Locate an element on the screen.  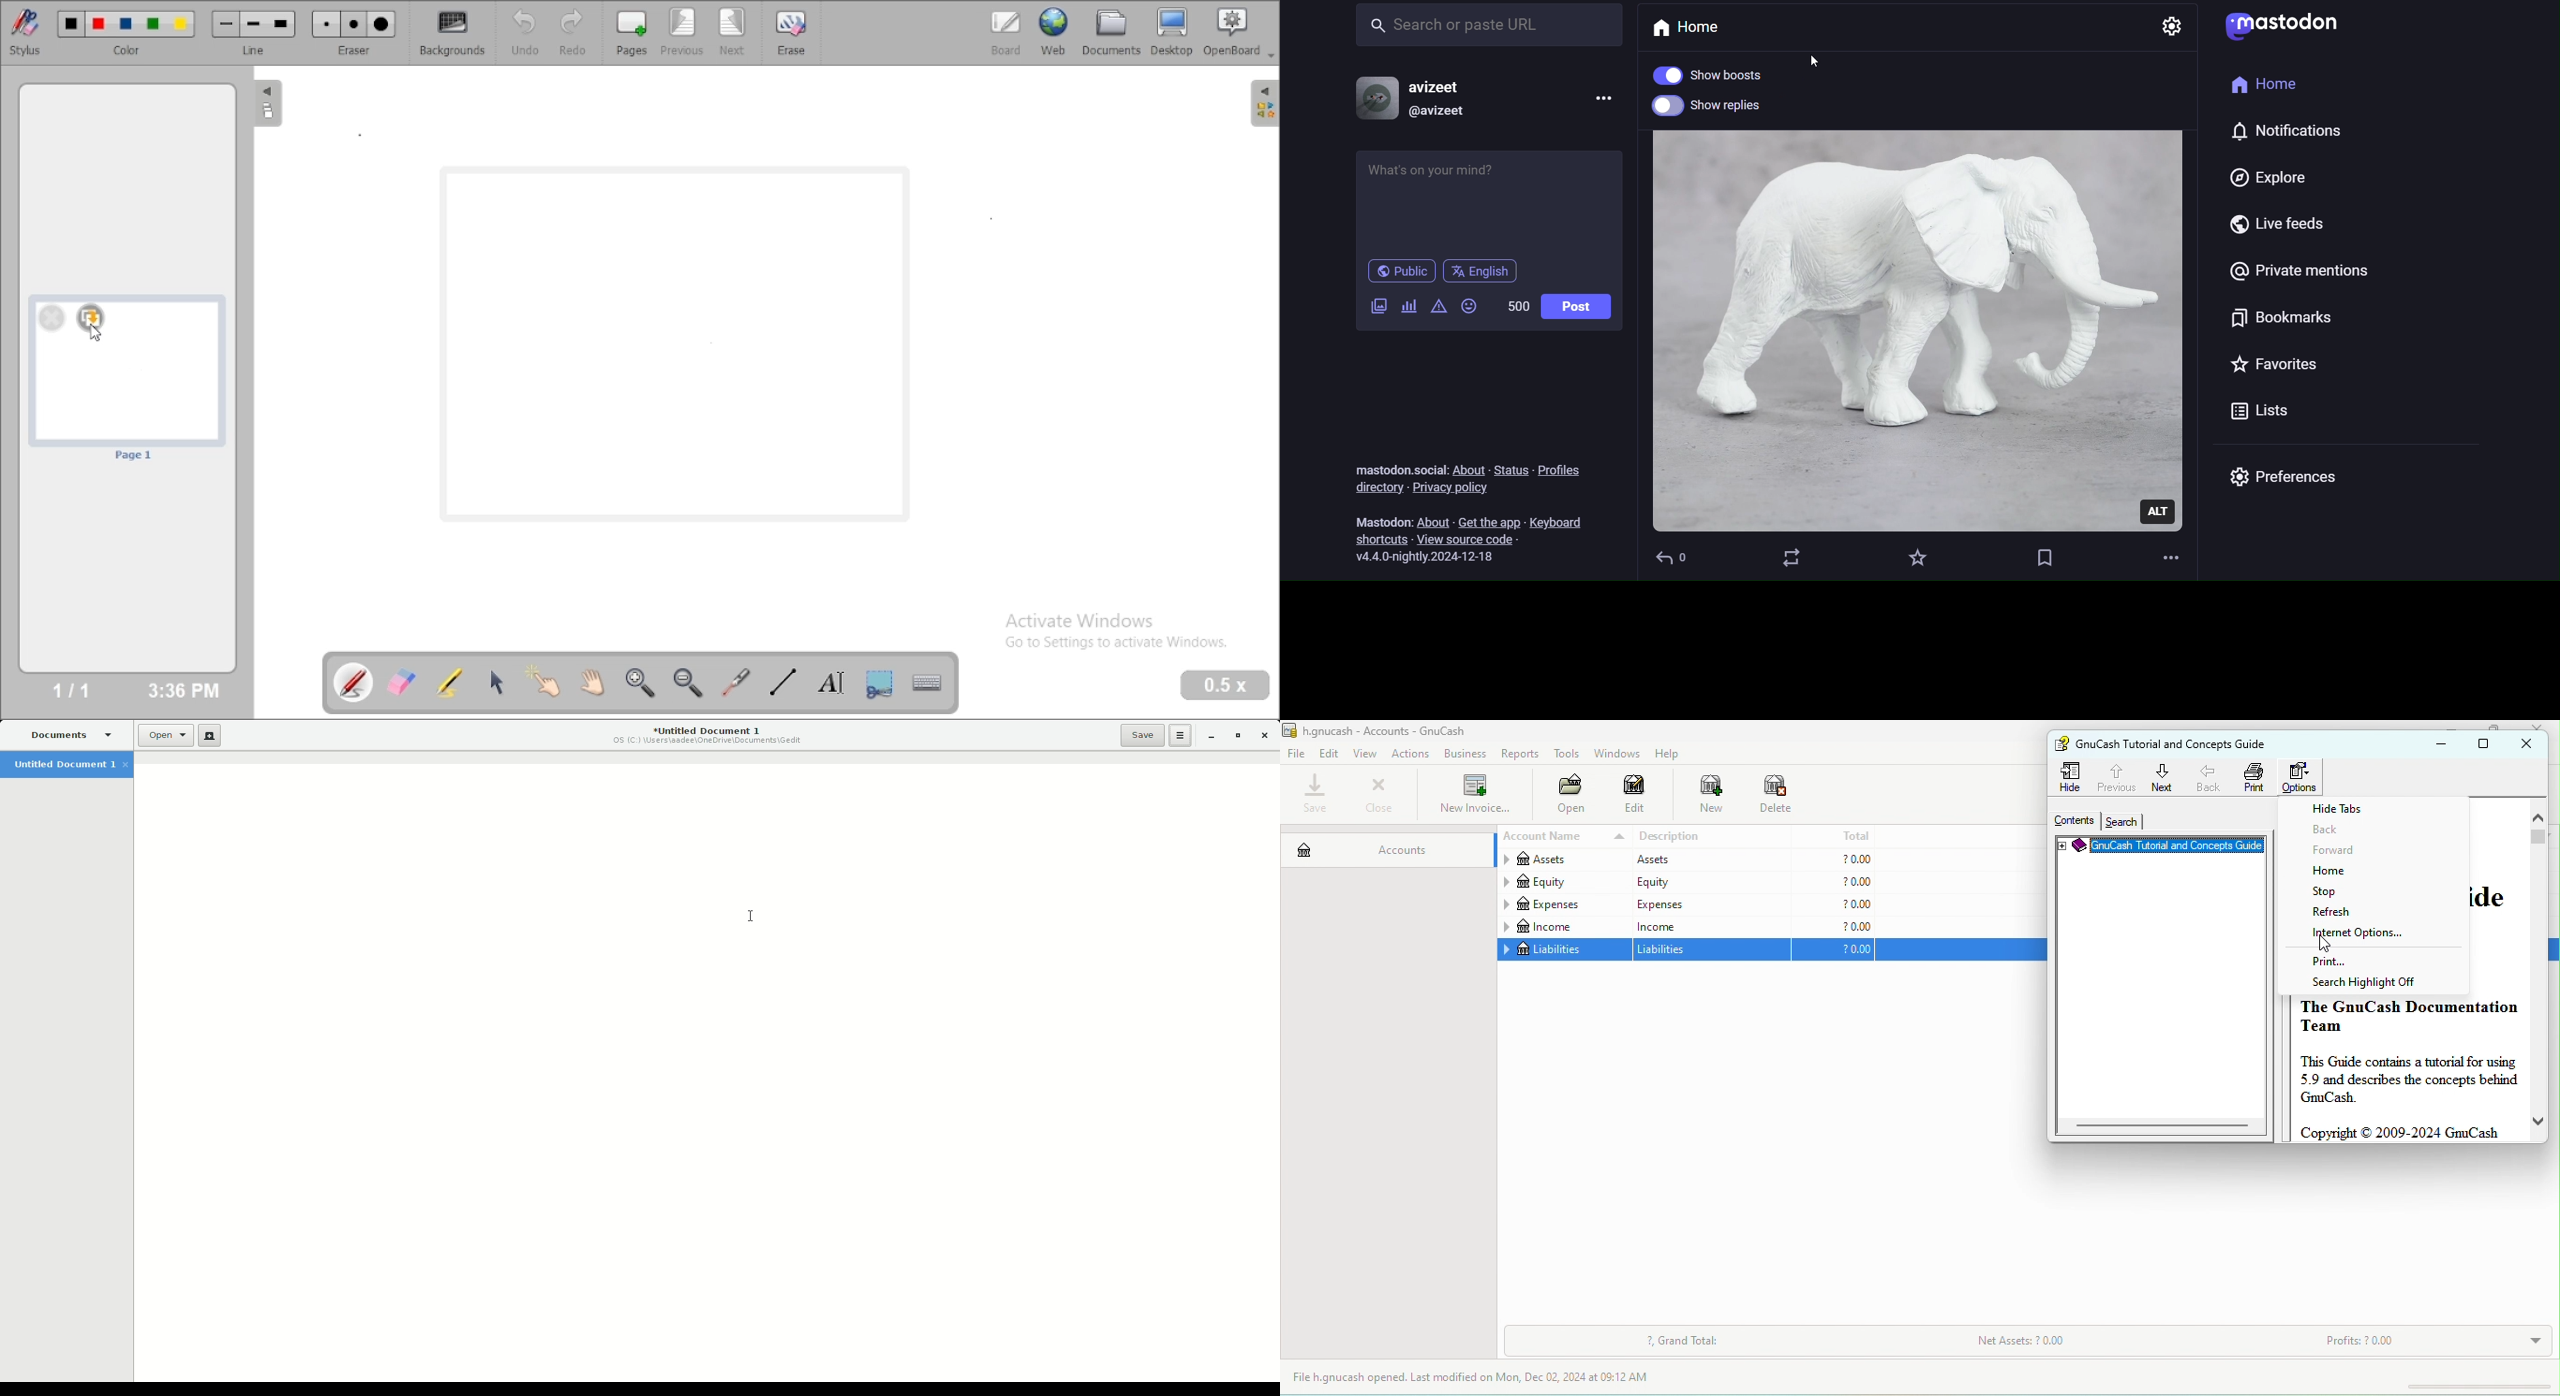
eraser is located at coordinates (354, 50).